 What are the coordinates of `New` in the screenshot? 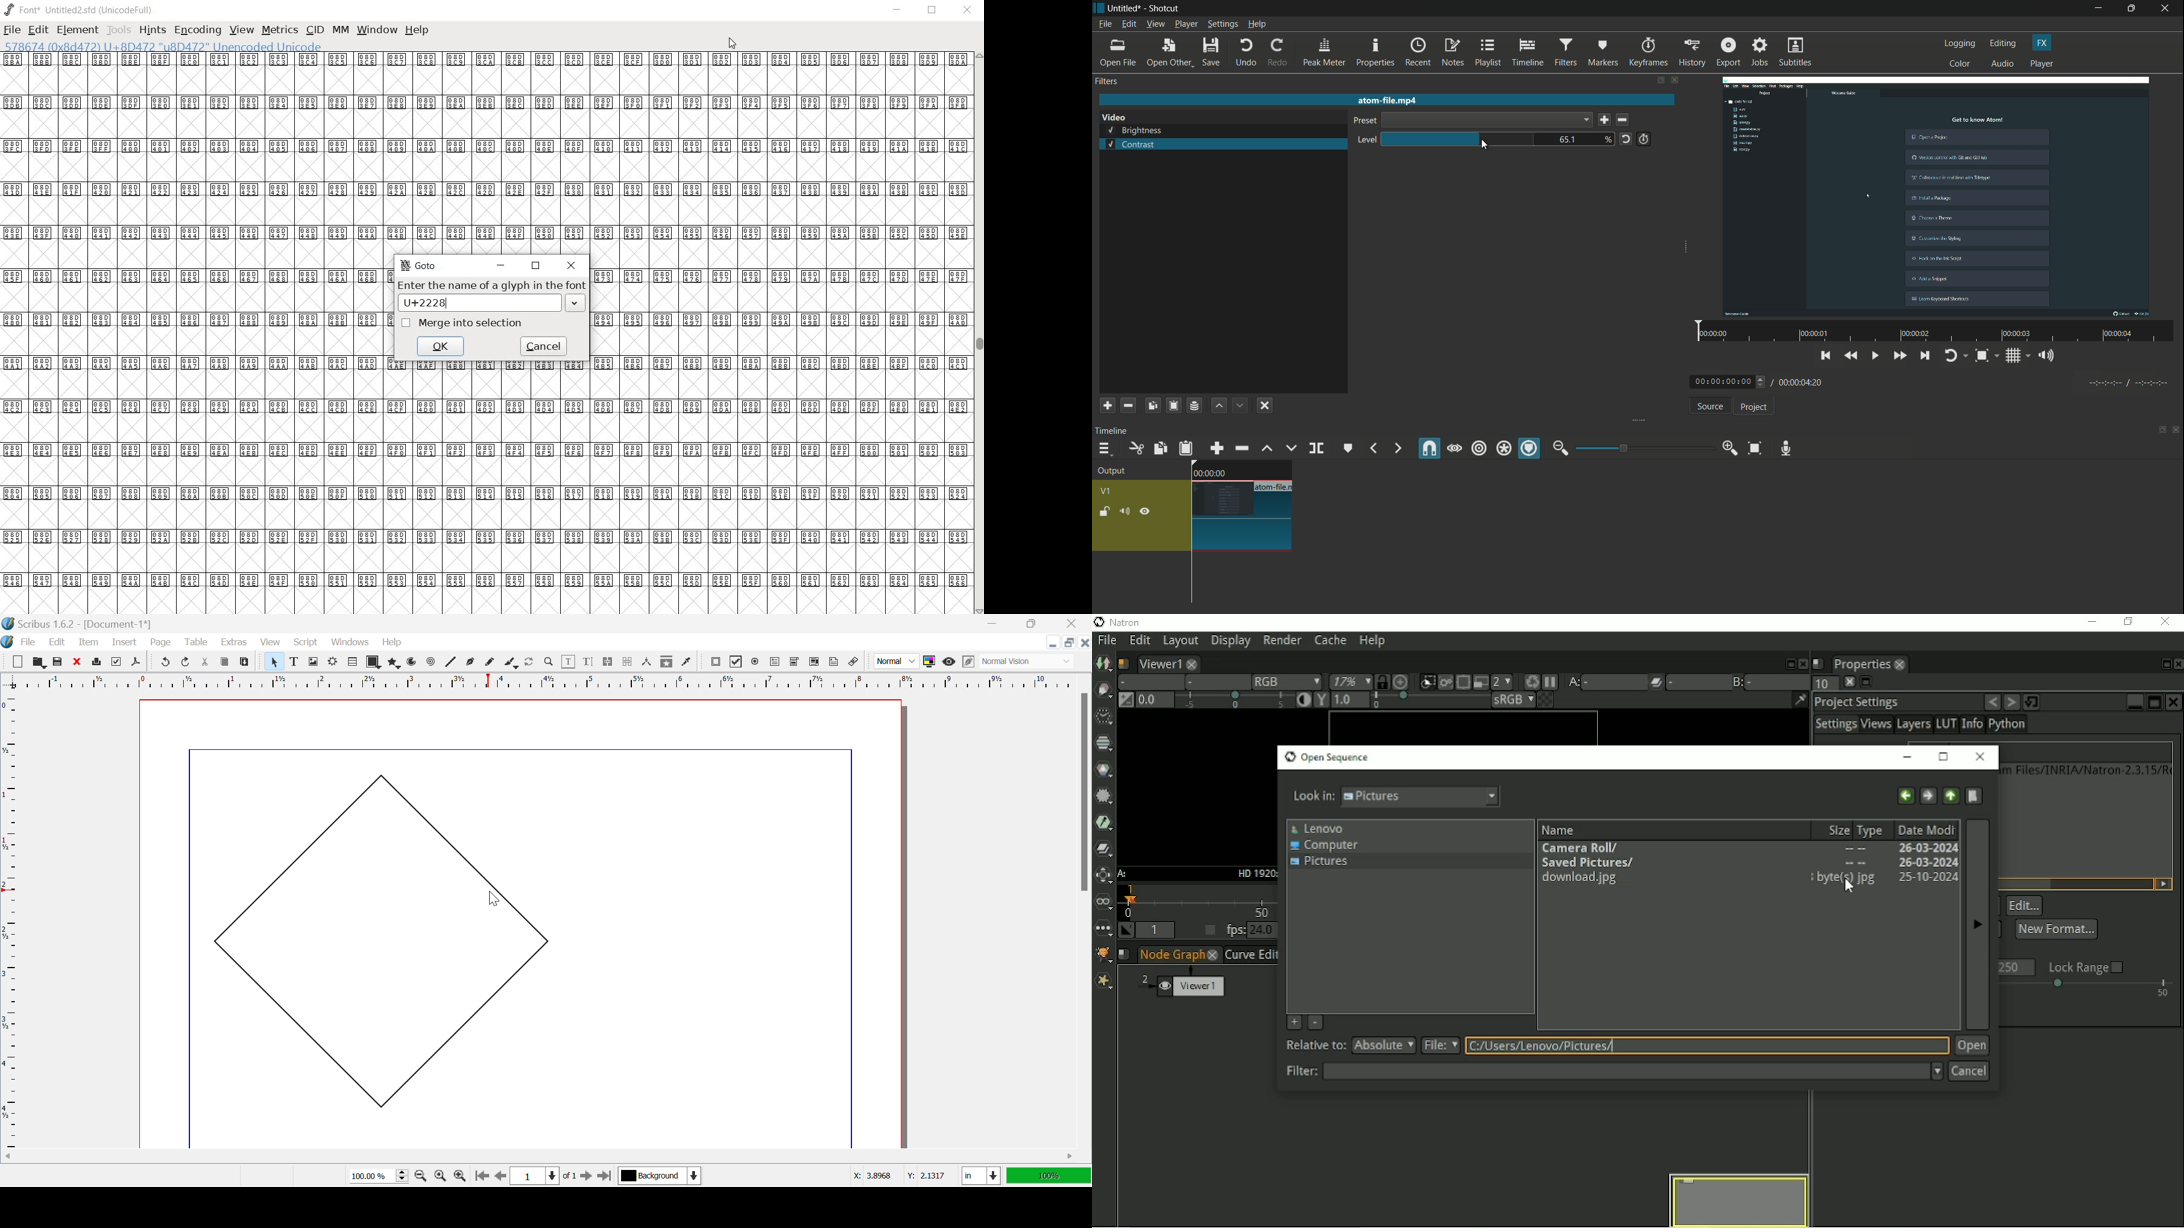 It's located at (17, 662).